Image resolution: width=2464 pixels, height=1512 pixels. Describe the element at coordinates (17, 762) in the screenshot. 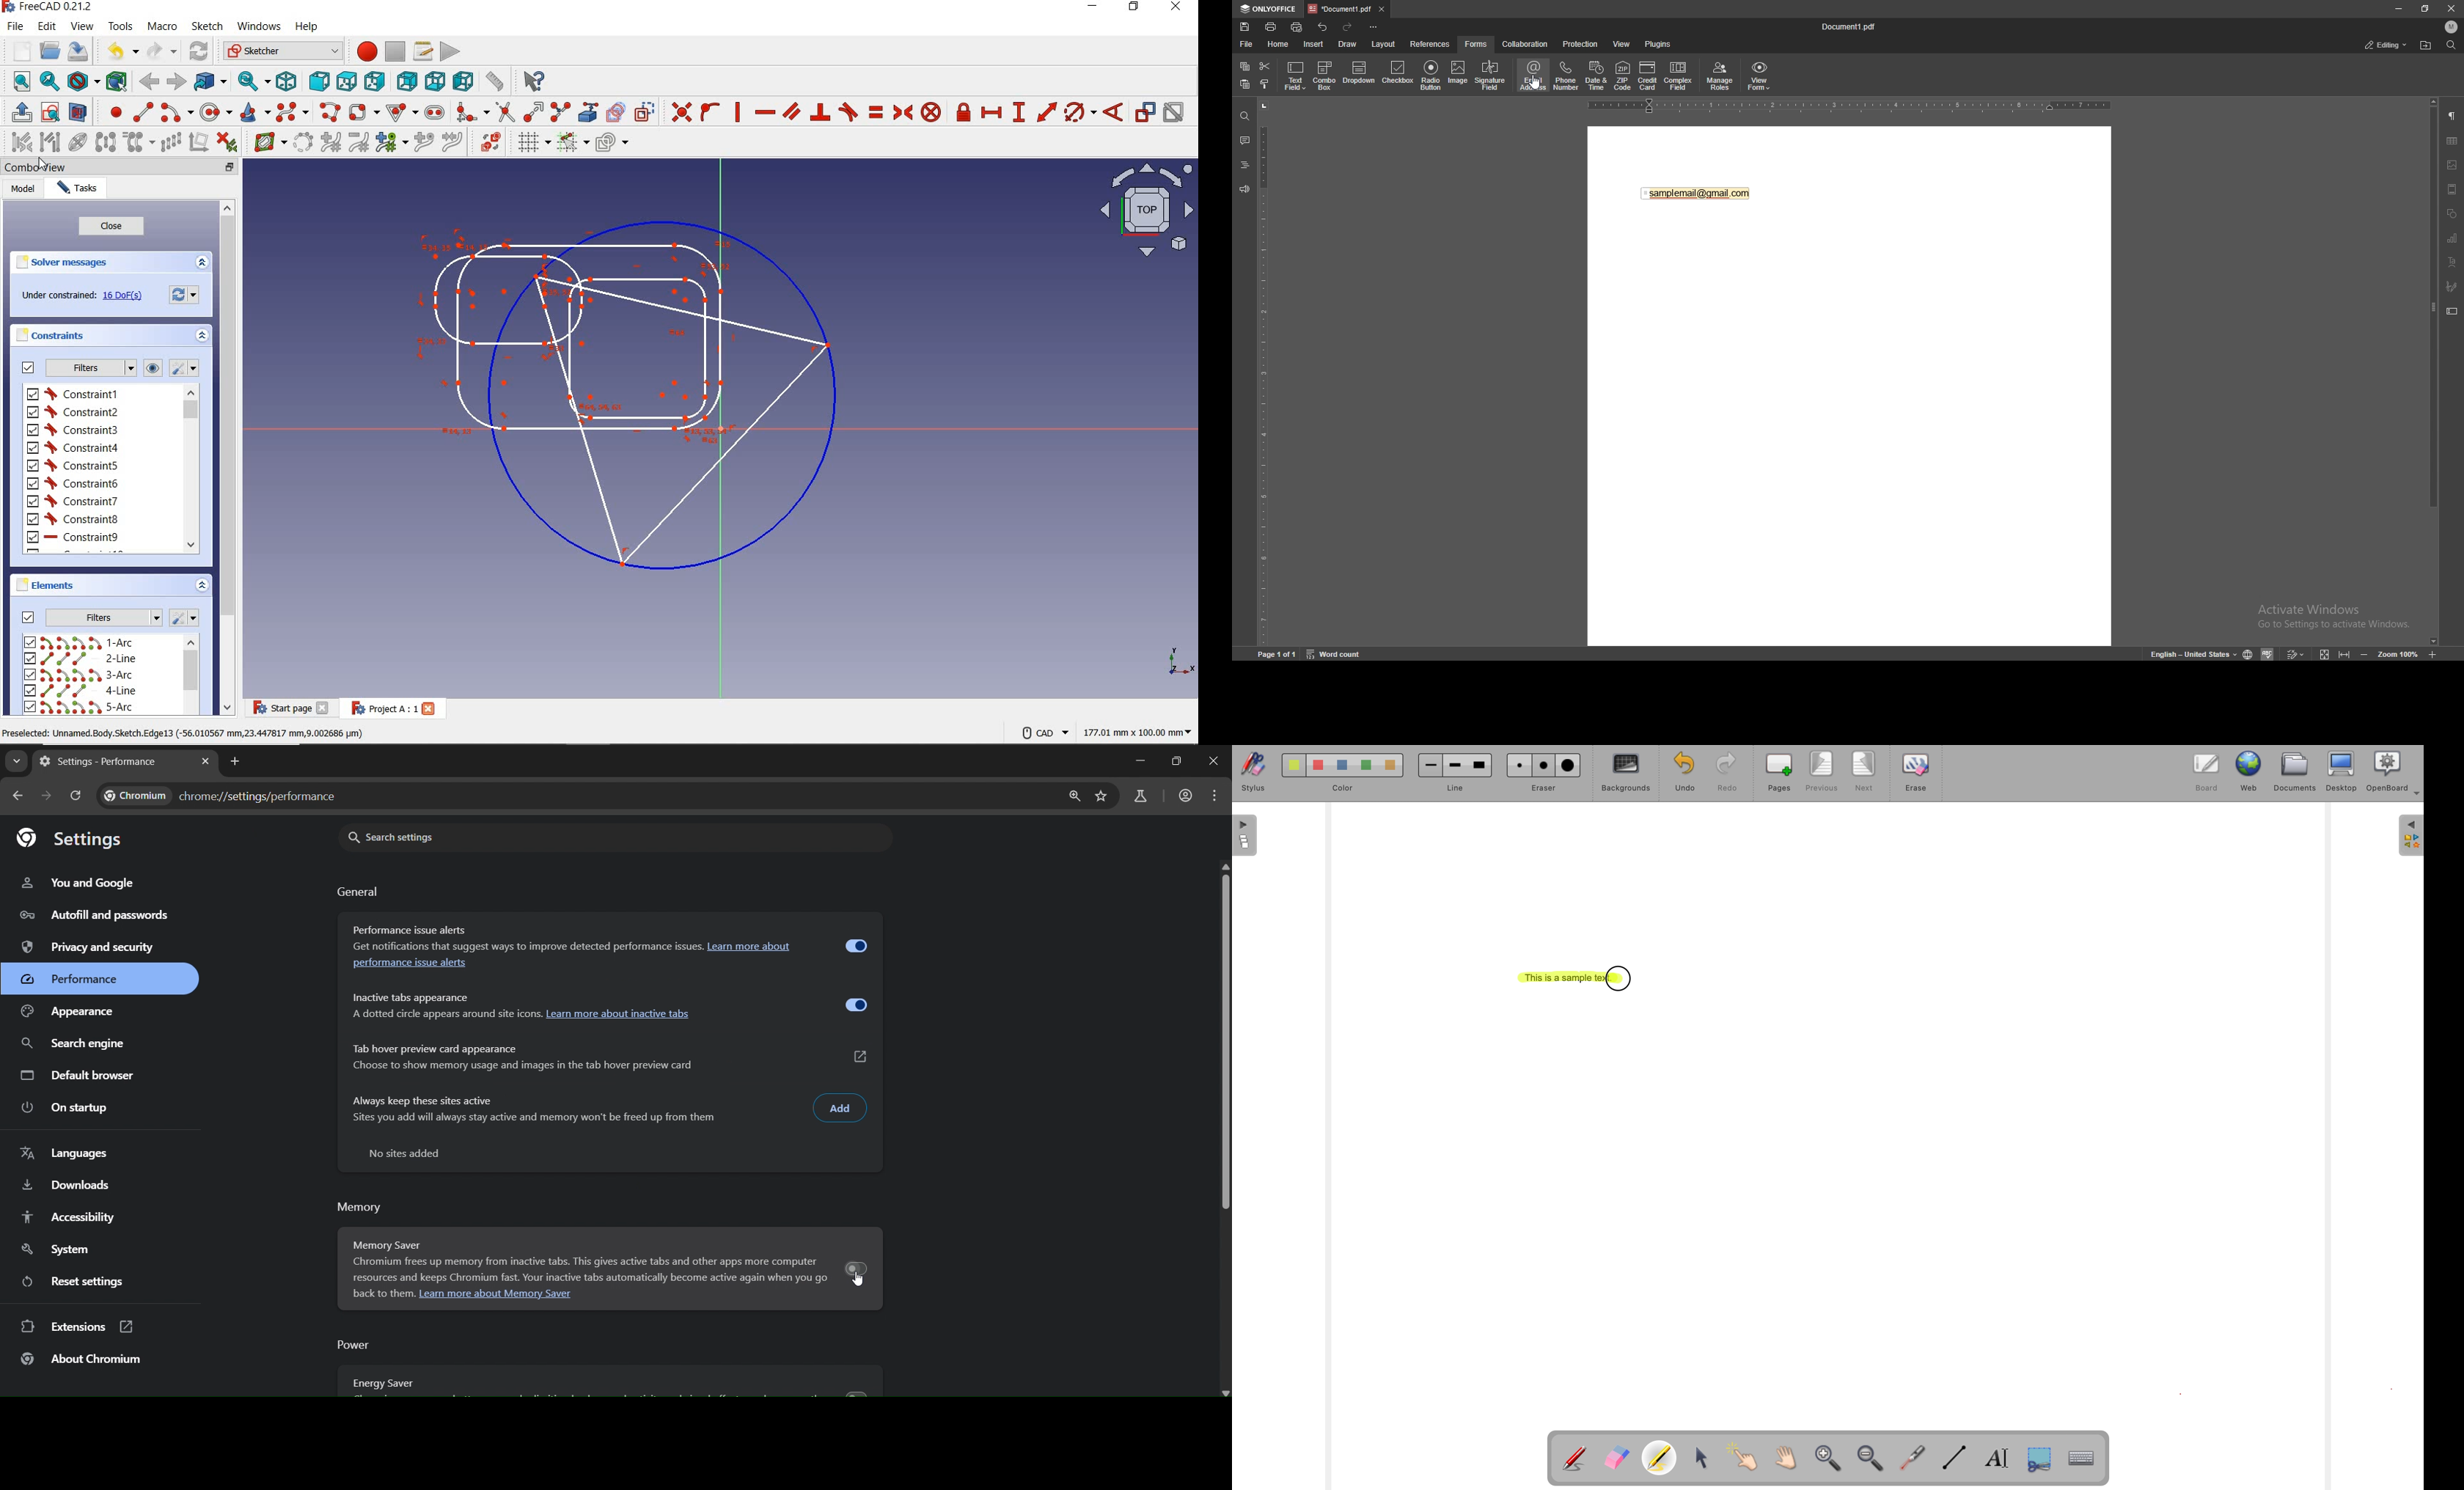

I see `search tabs` at that location.